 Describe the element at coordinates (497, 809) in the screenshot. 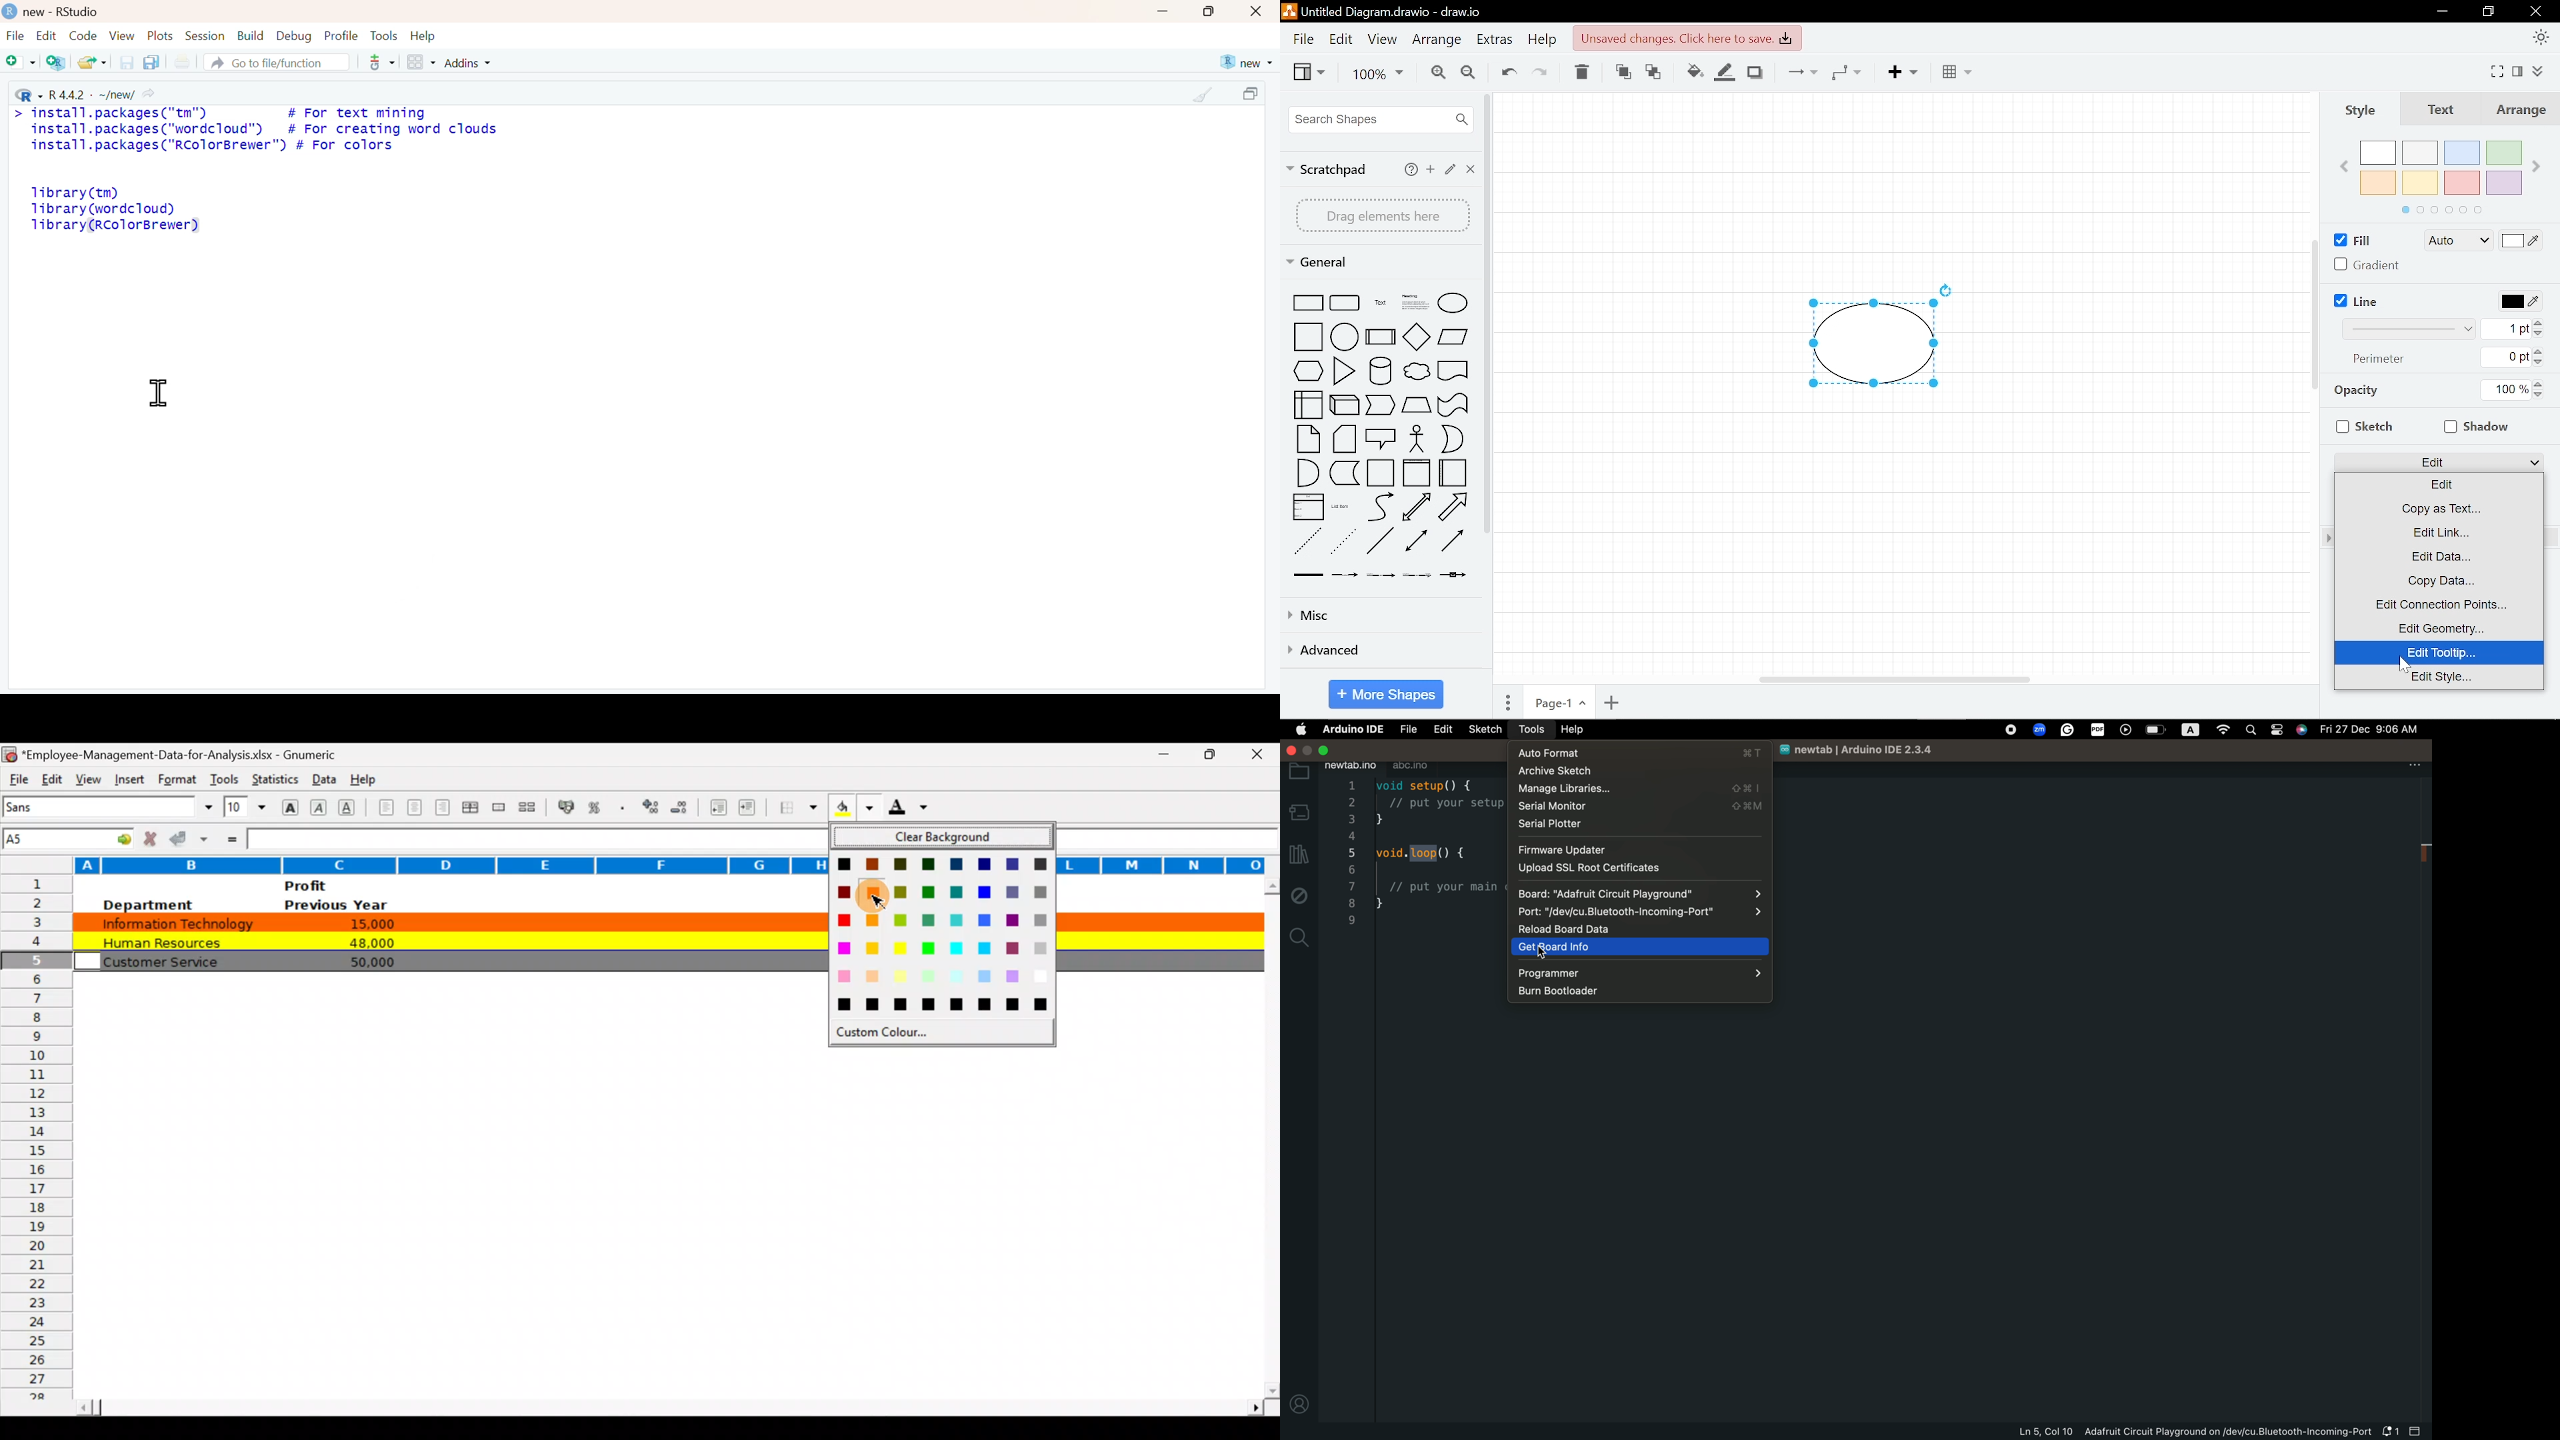

I see `Merge a range of cells` at that location.